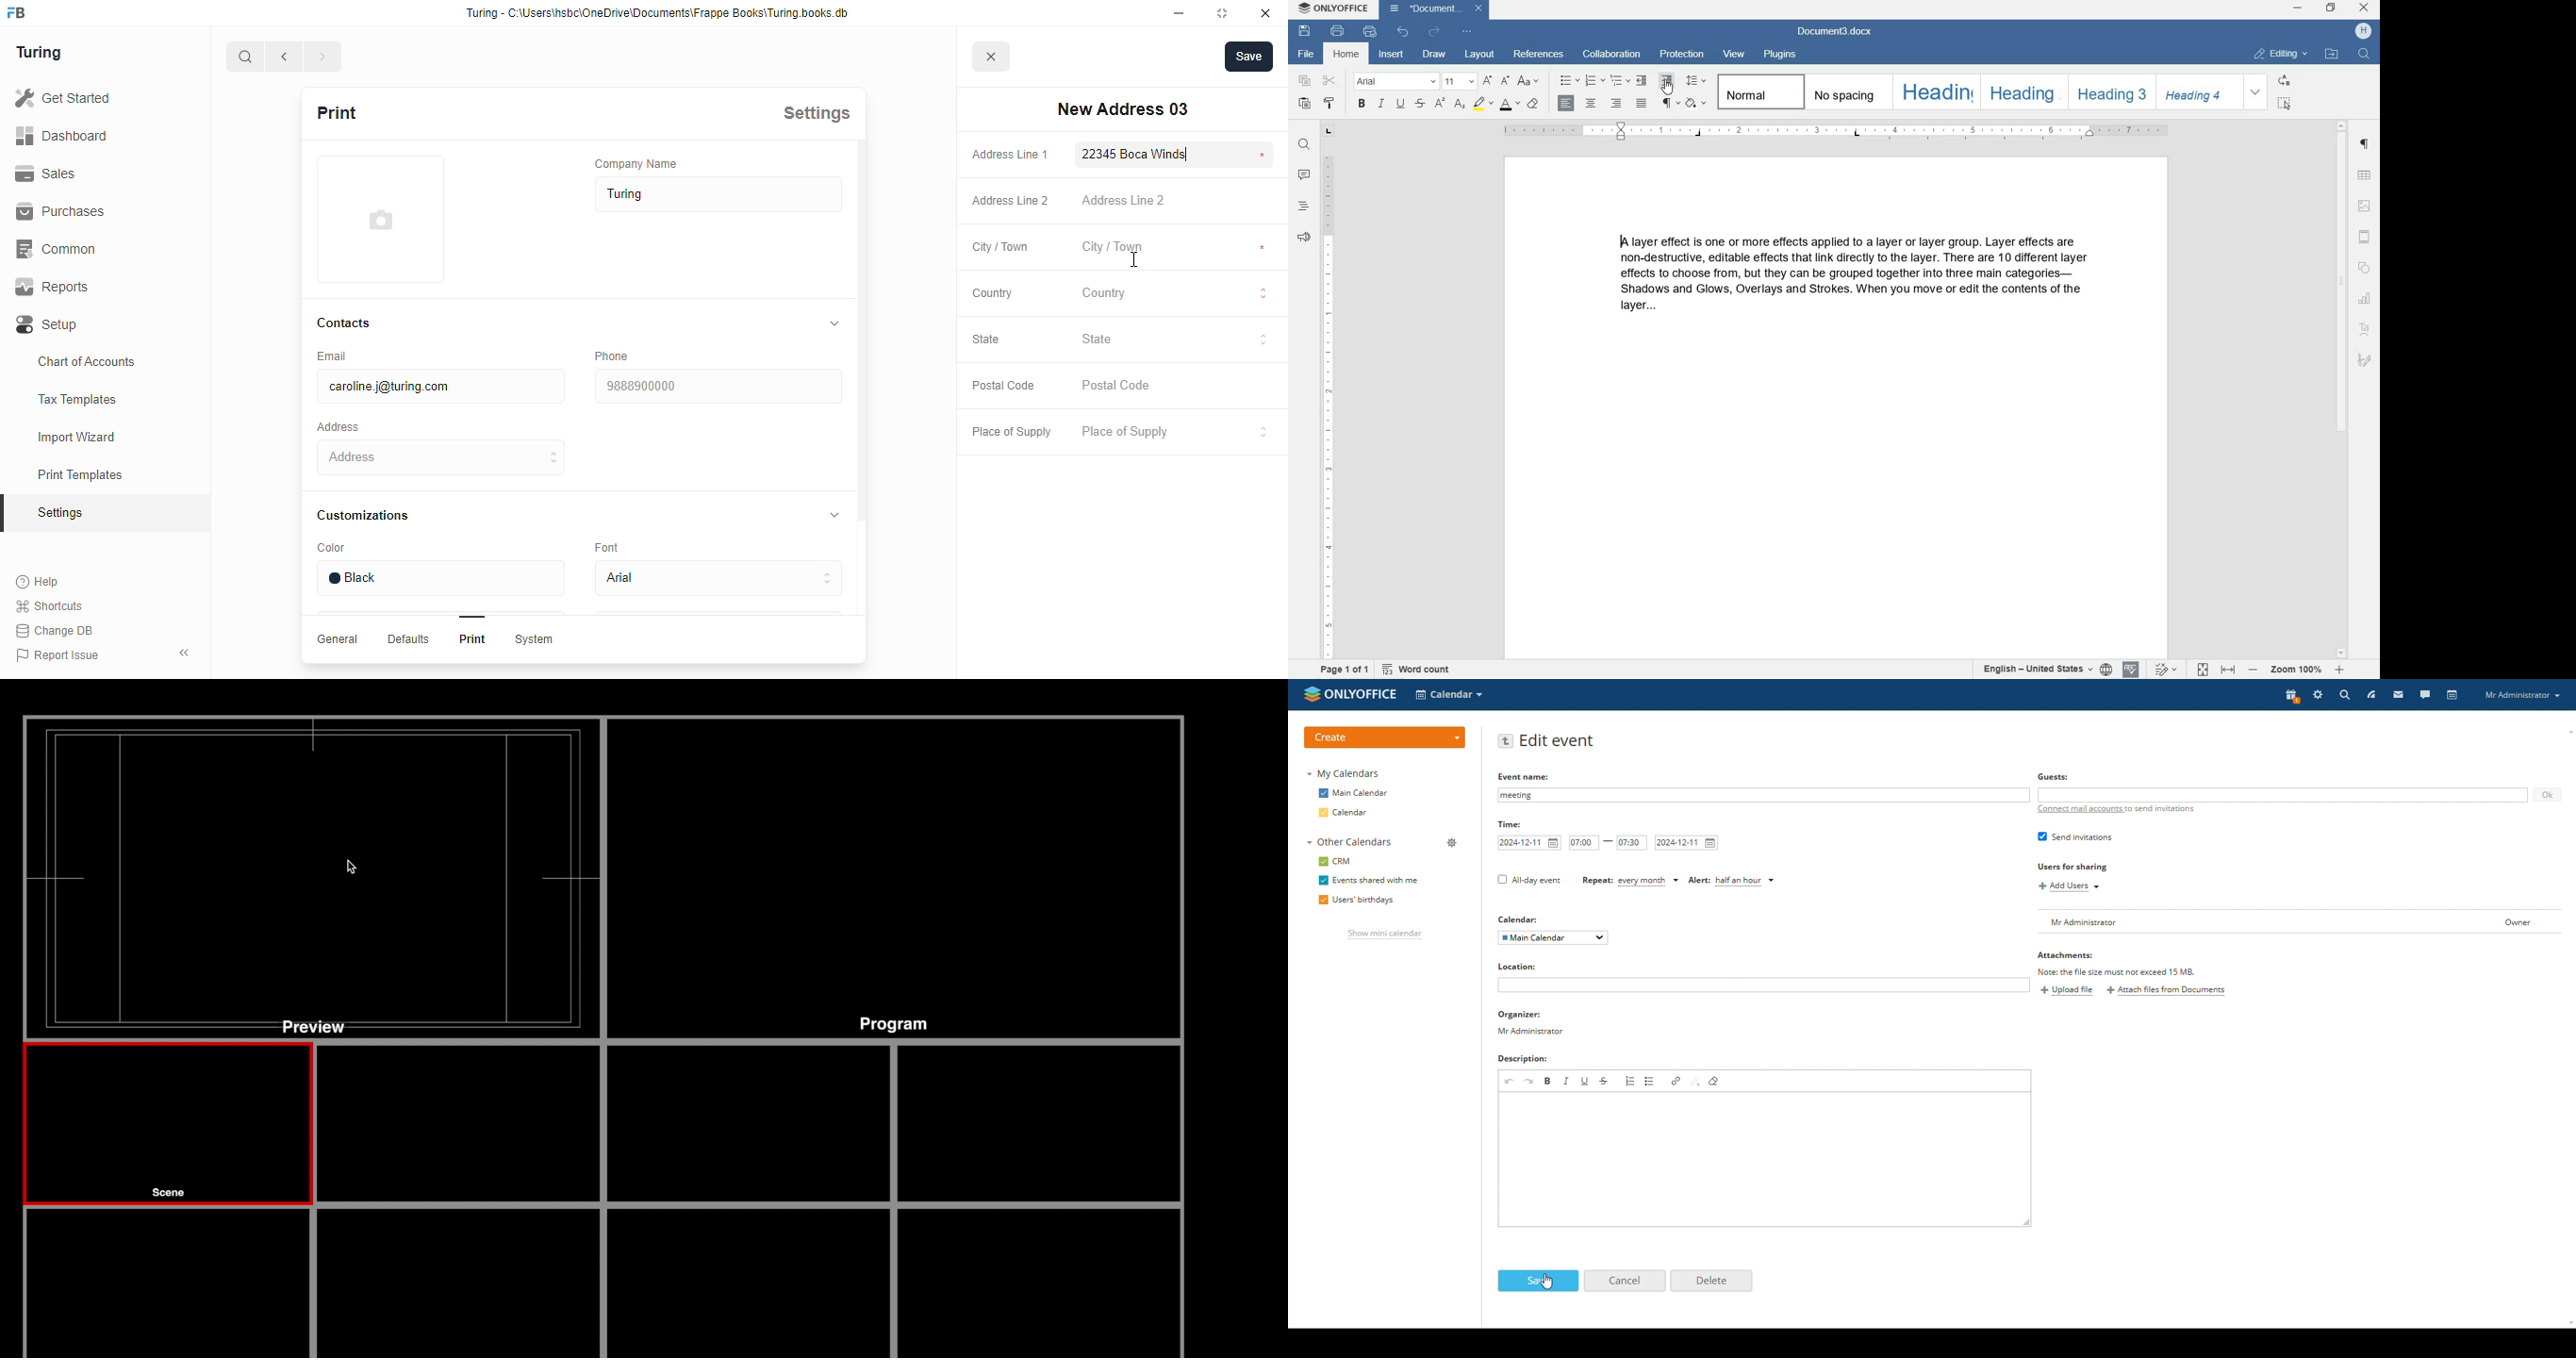 This screenshot has height=1372, width=2576. Describe the element at coordinates (1011, 201) in the screenshot. I see `address line 2` at that location.